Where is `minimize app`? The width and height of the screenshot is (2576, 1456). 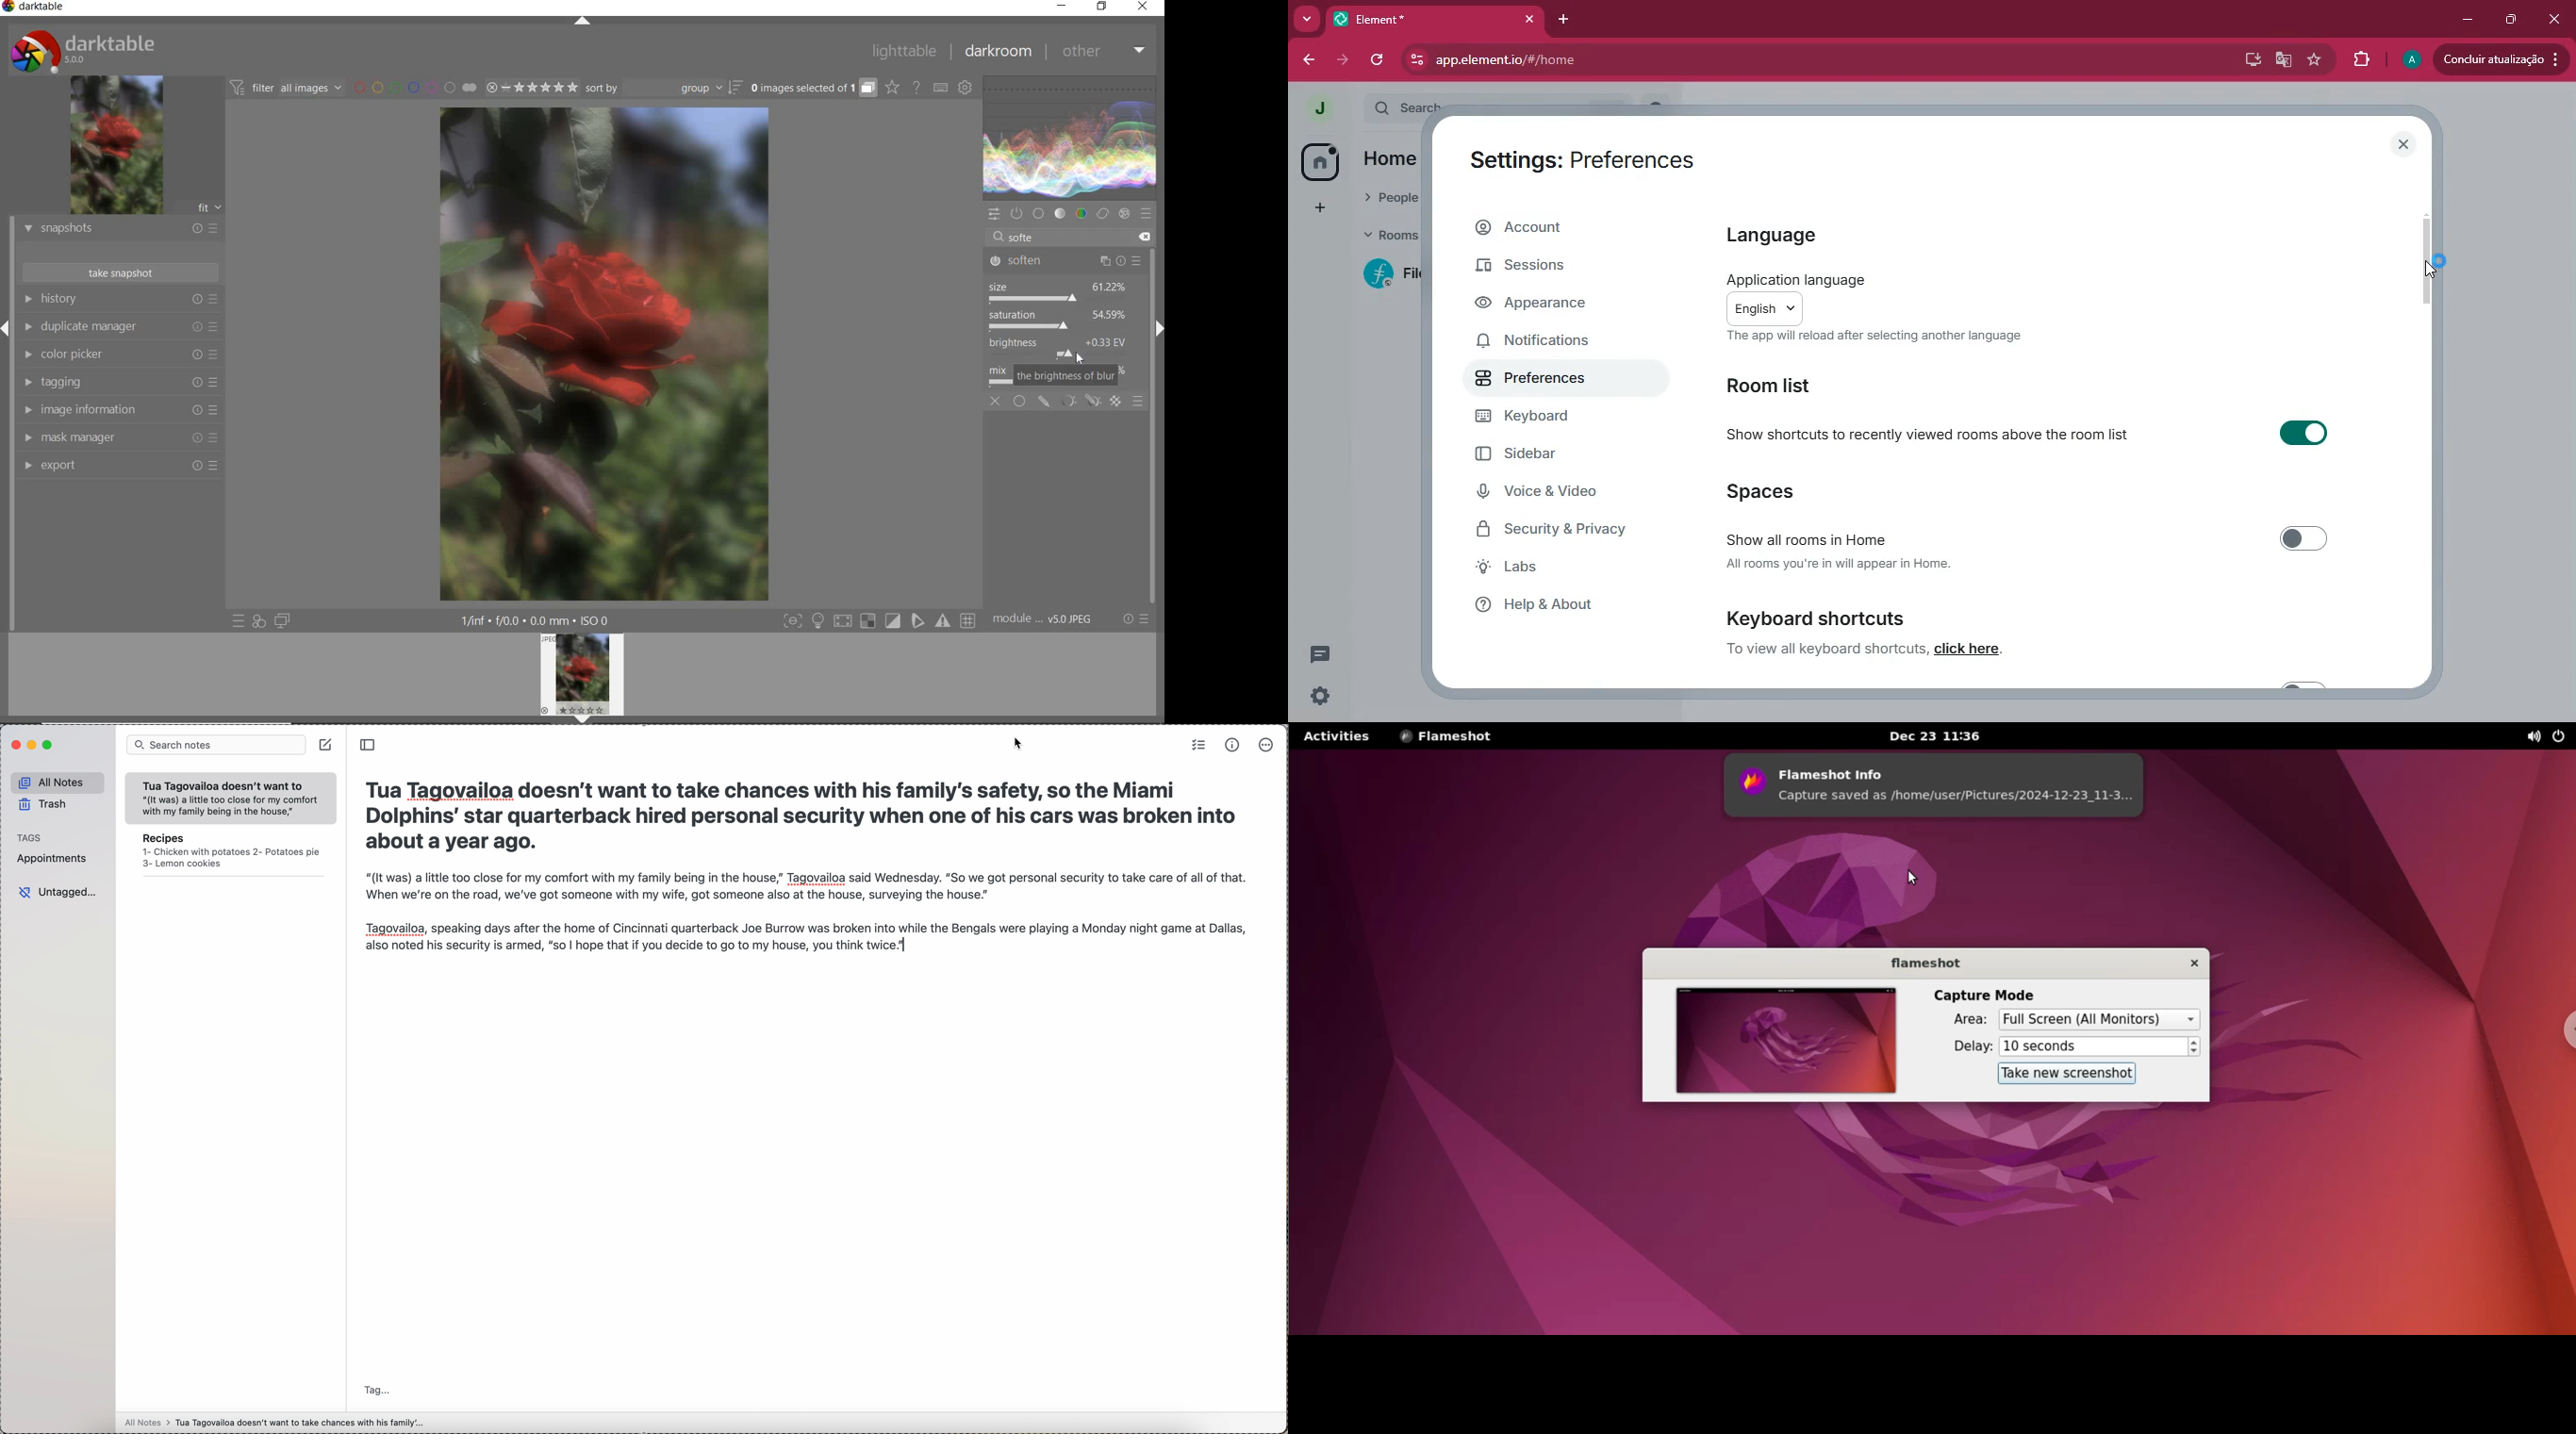 minimize app is located at coordinates (33, 746).